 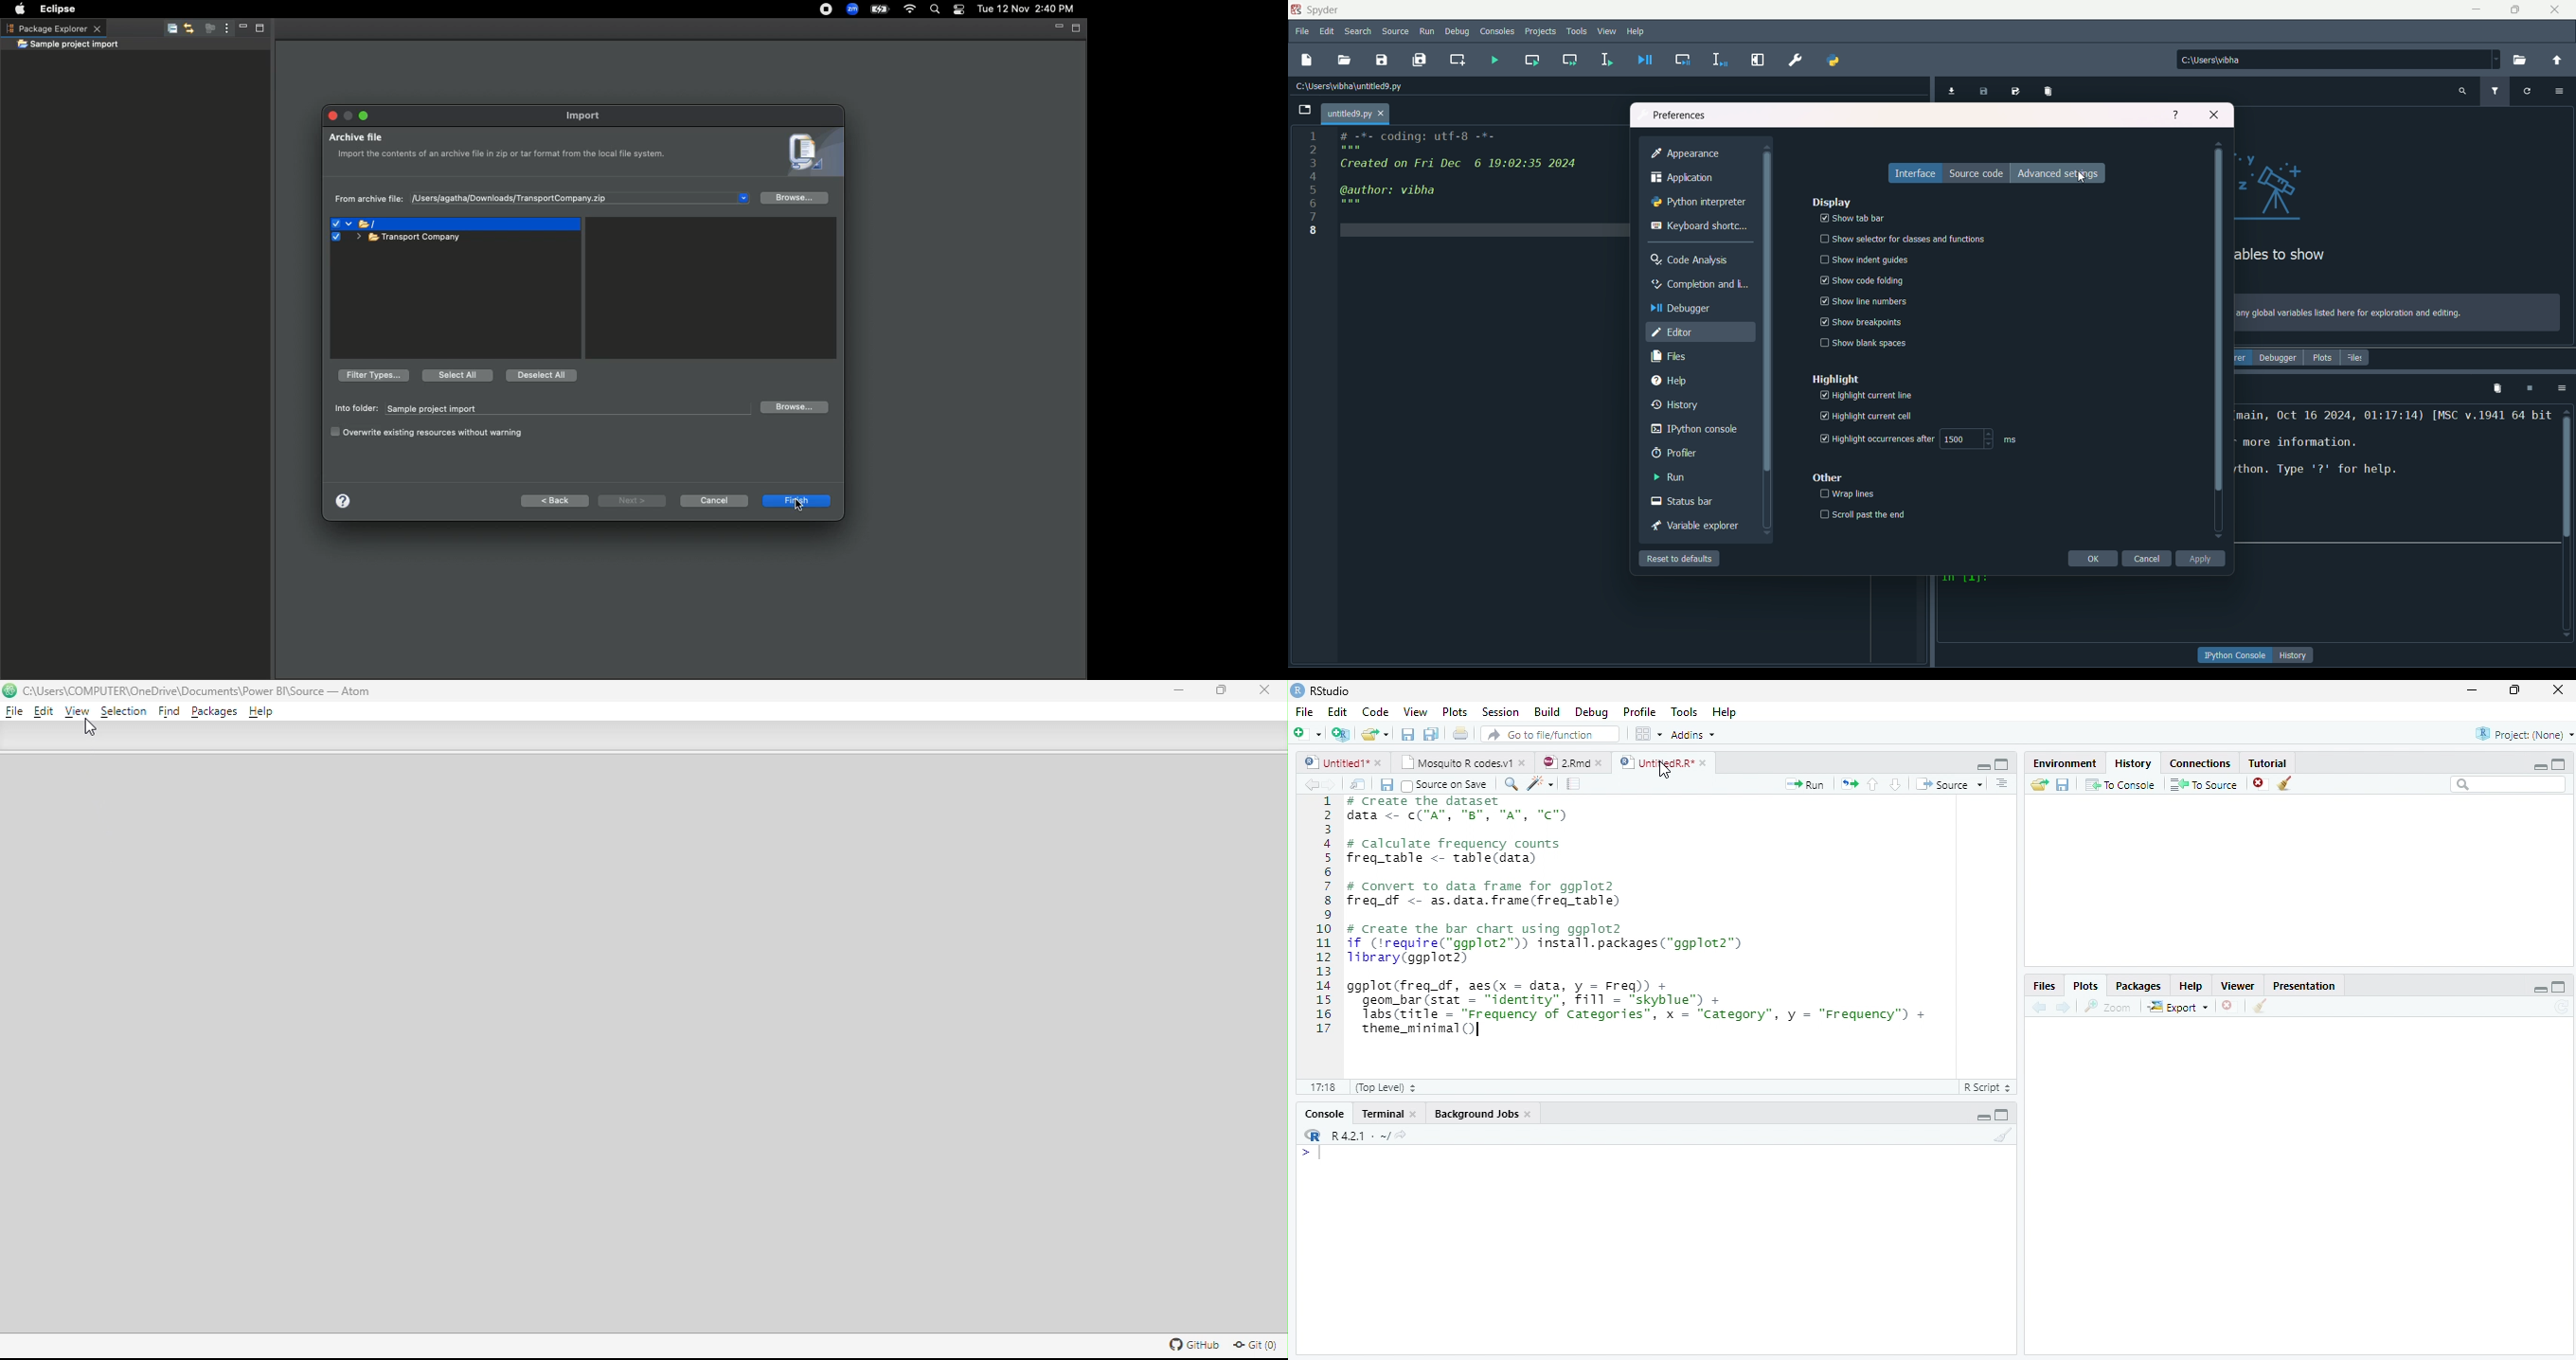 I want to click on Print, so click(x=1460, y=735).